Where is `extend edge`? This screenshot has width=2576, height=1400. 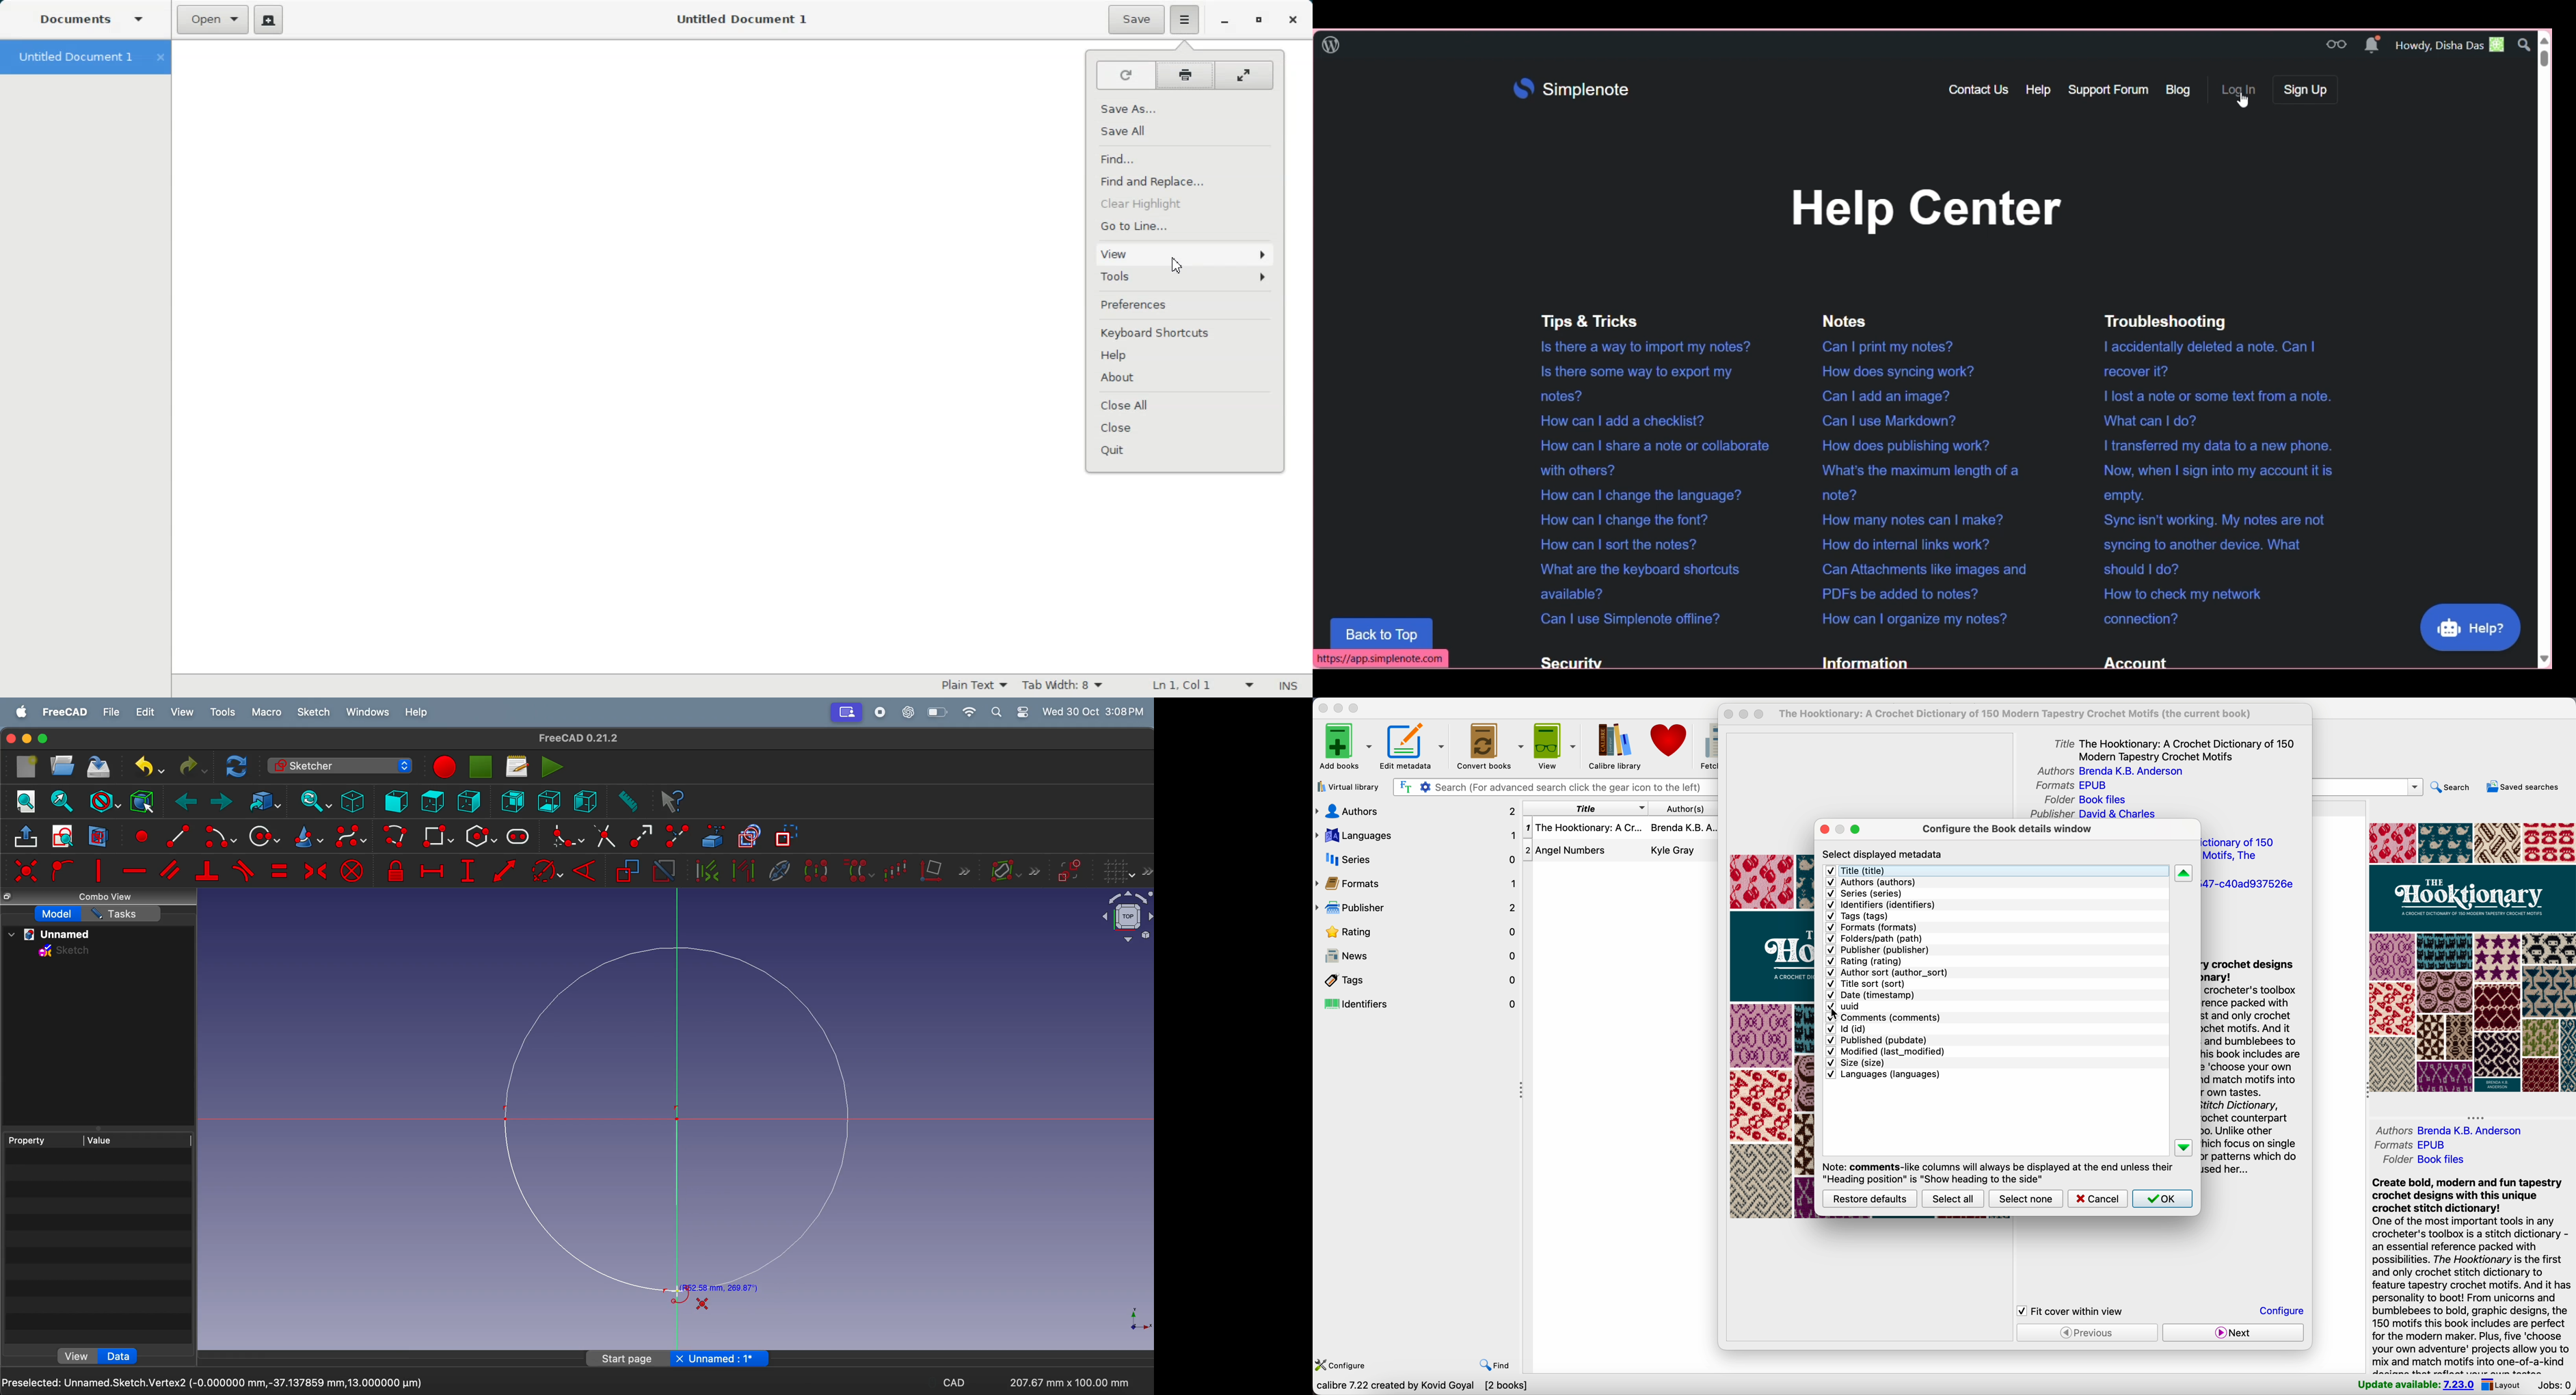 extend edge is located at coordinates (641, 835).